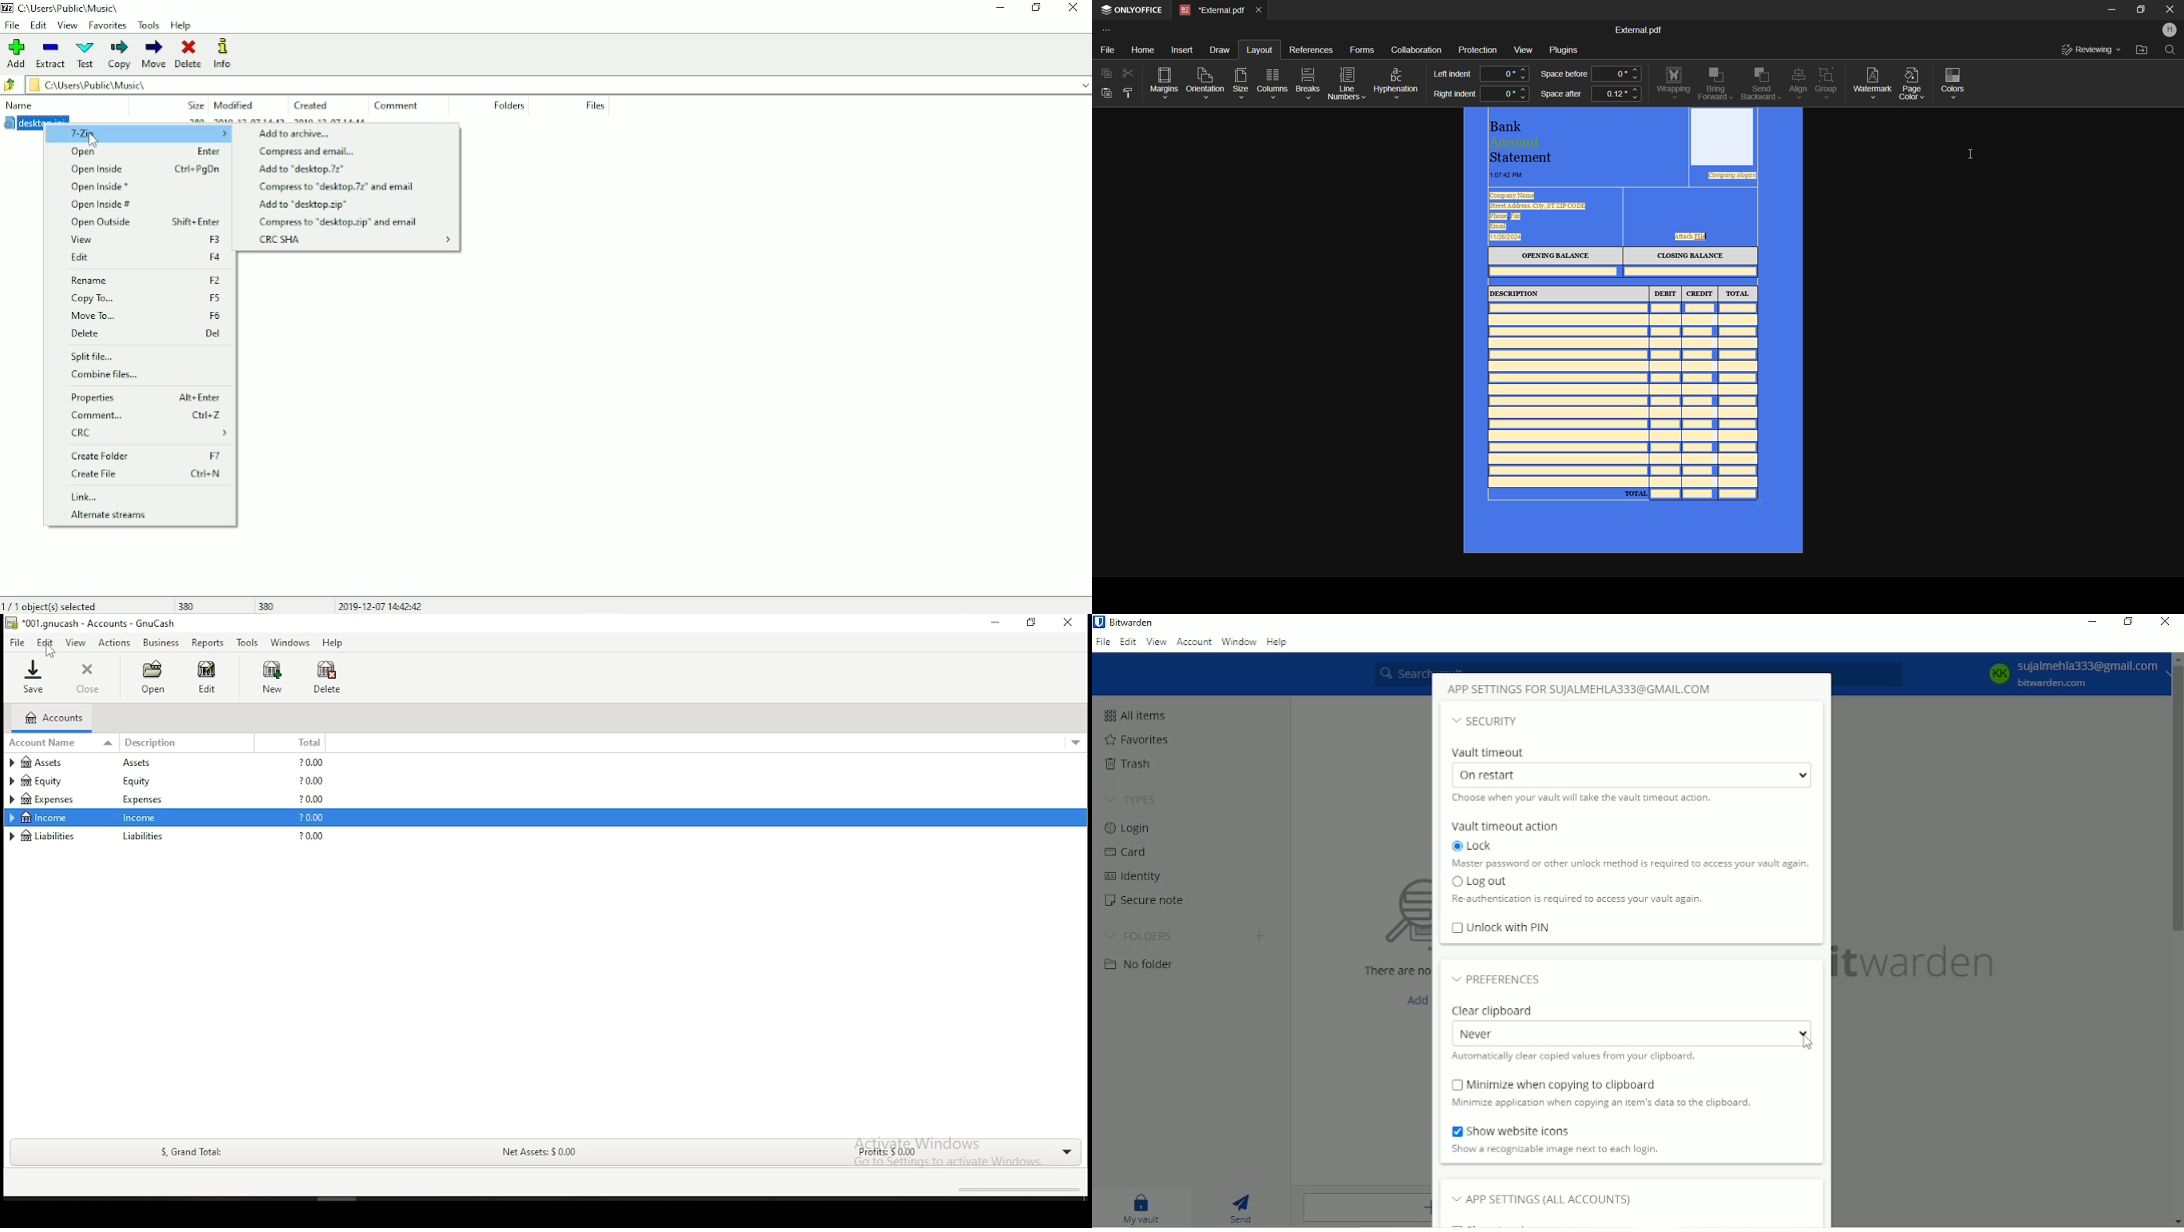 The image size is (2184, 1232). What do you see at coordinates (1600, 1104) in the screenshot?
I see `Minimize application when copying an item's data to the clipboard.` at bounding box center [1600, 1104].